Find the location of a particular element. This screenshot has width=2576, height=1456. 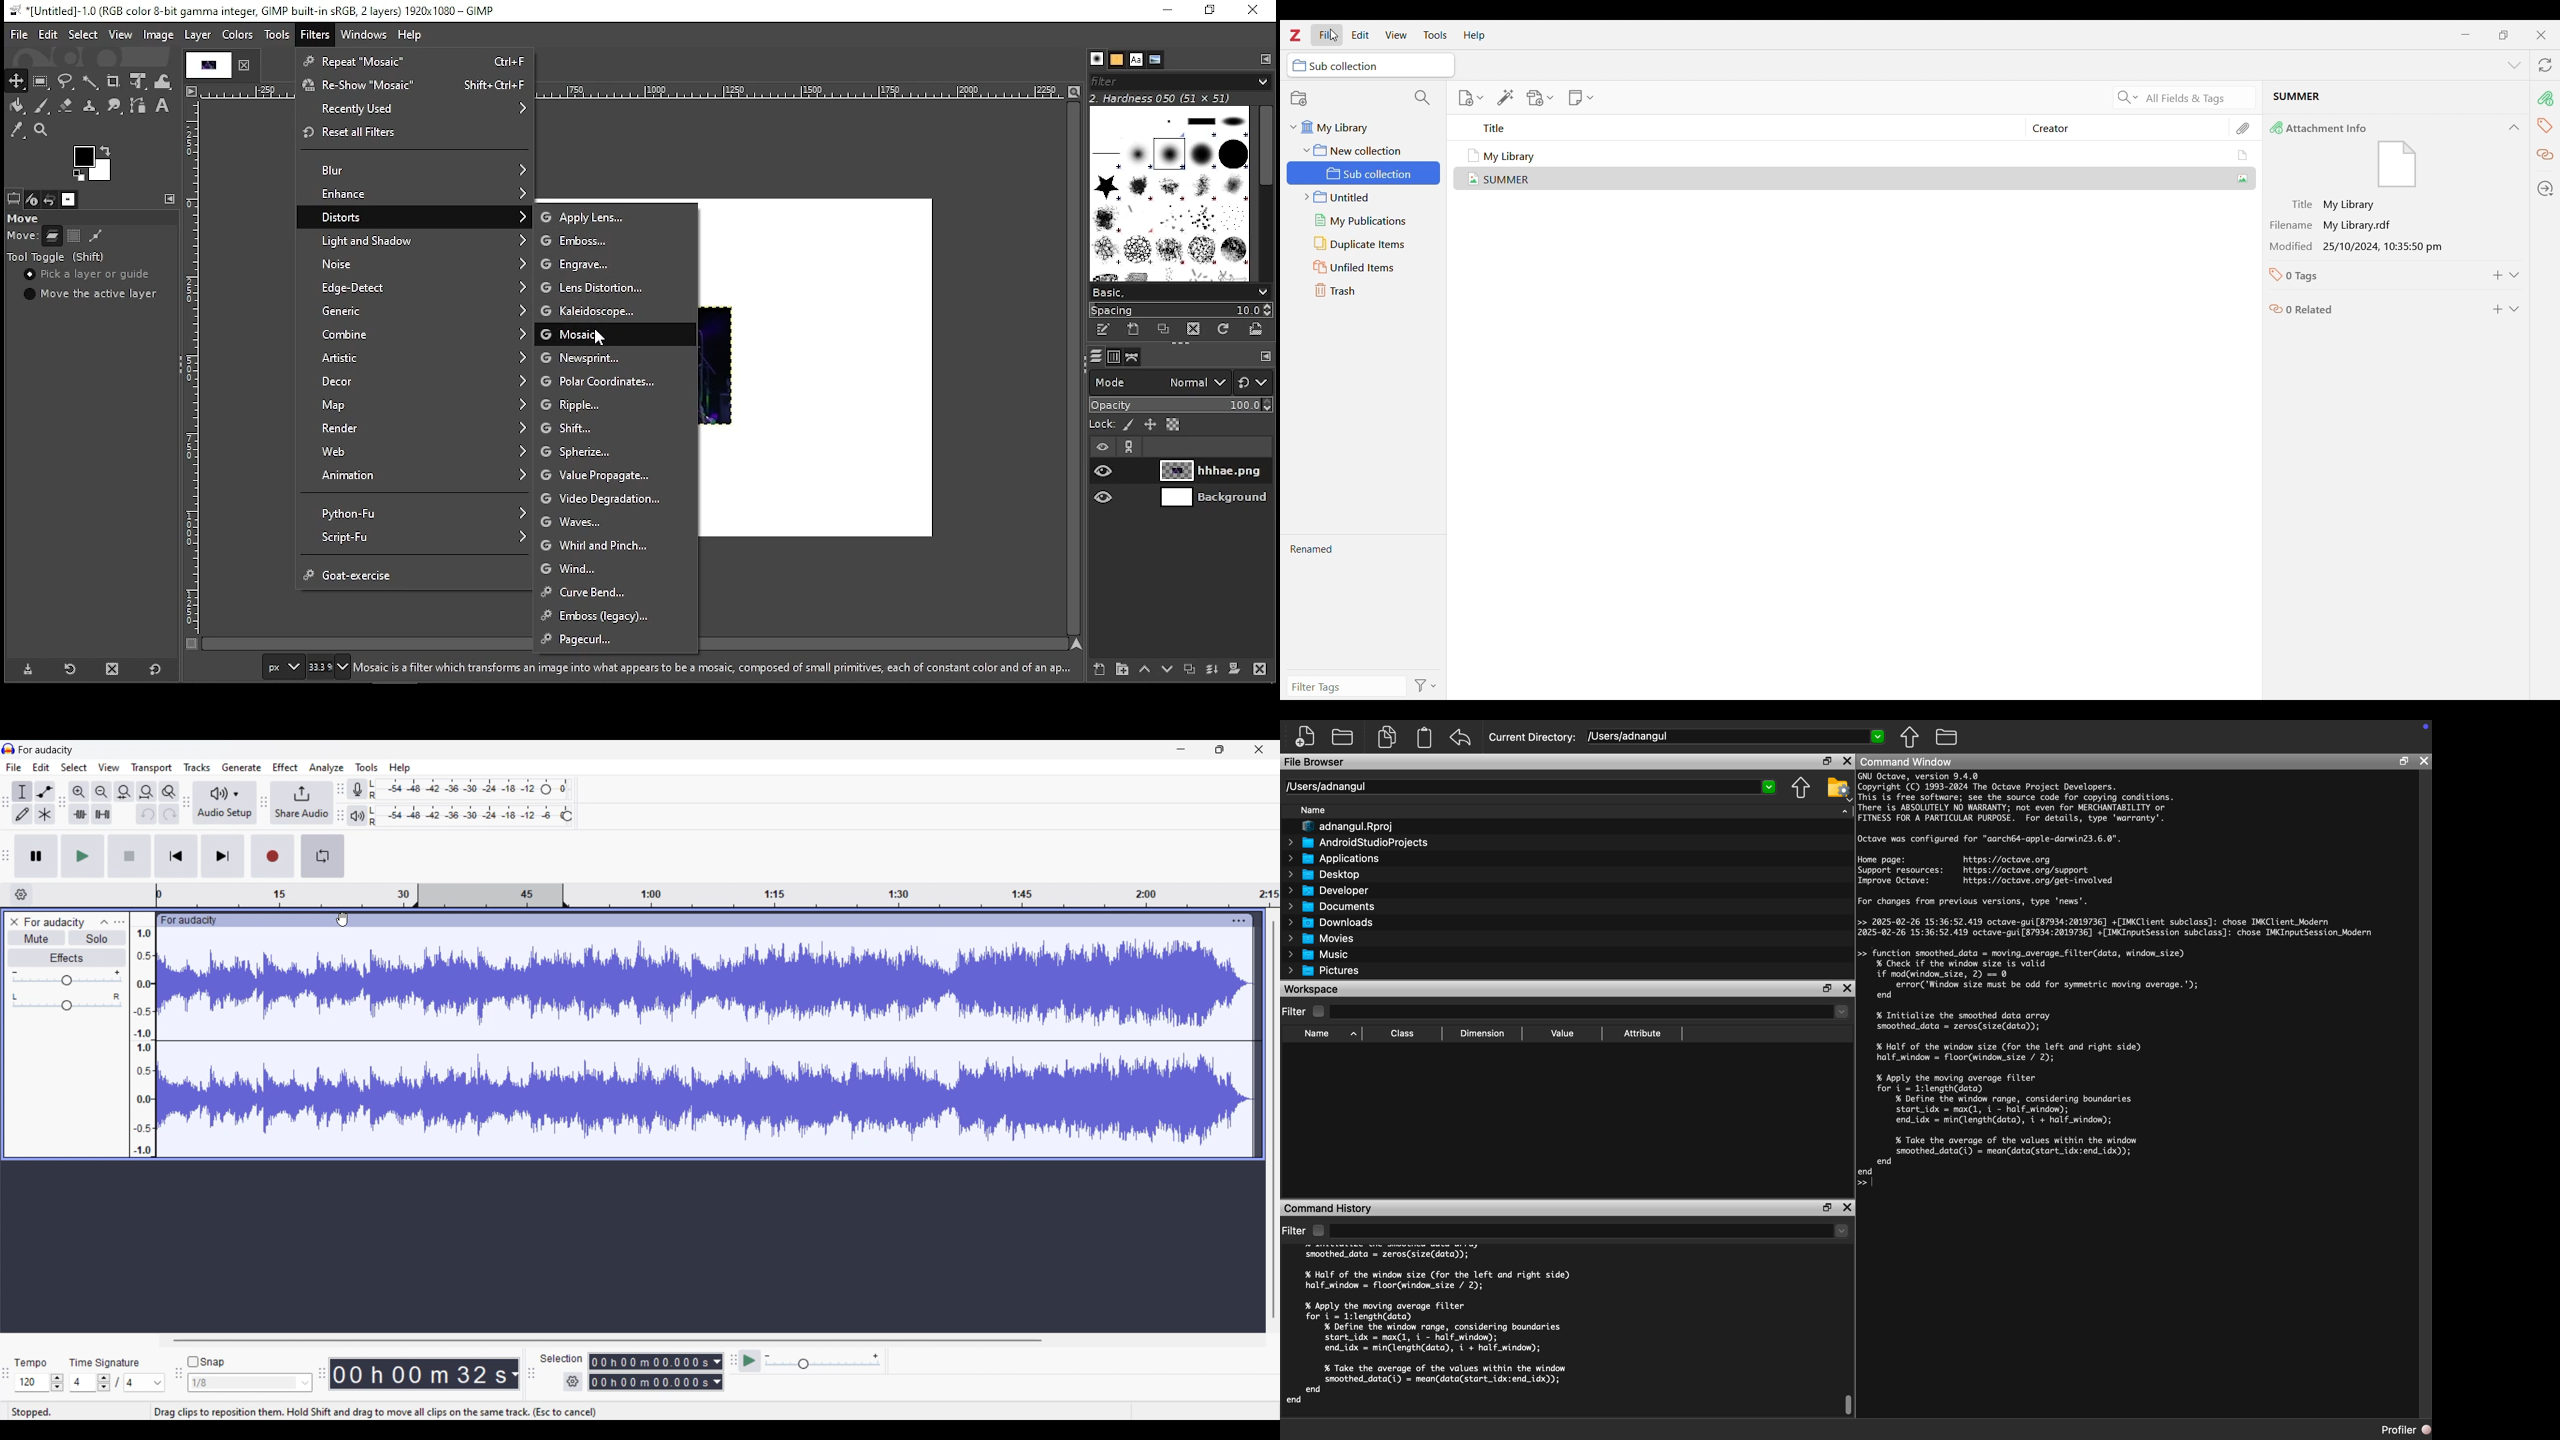

brushes is located at coordinates (1097, 59).